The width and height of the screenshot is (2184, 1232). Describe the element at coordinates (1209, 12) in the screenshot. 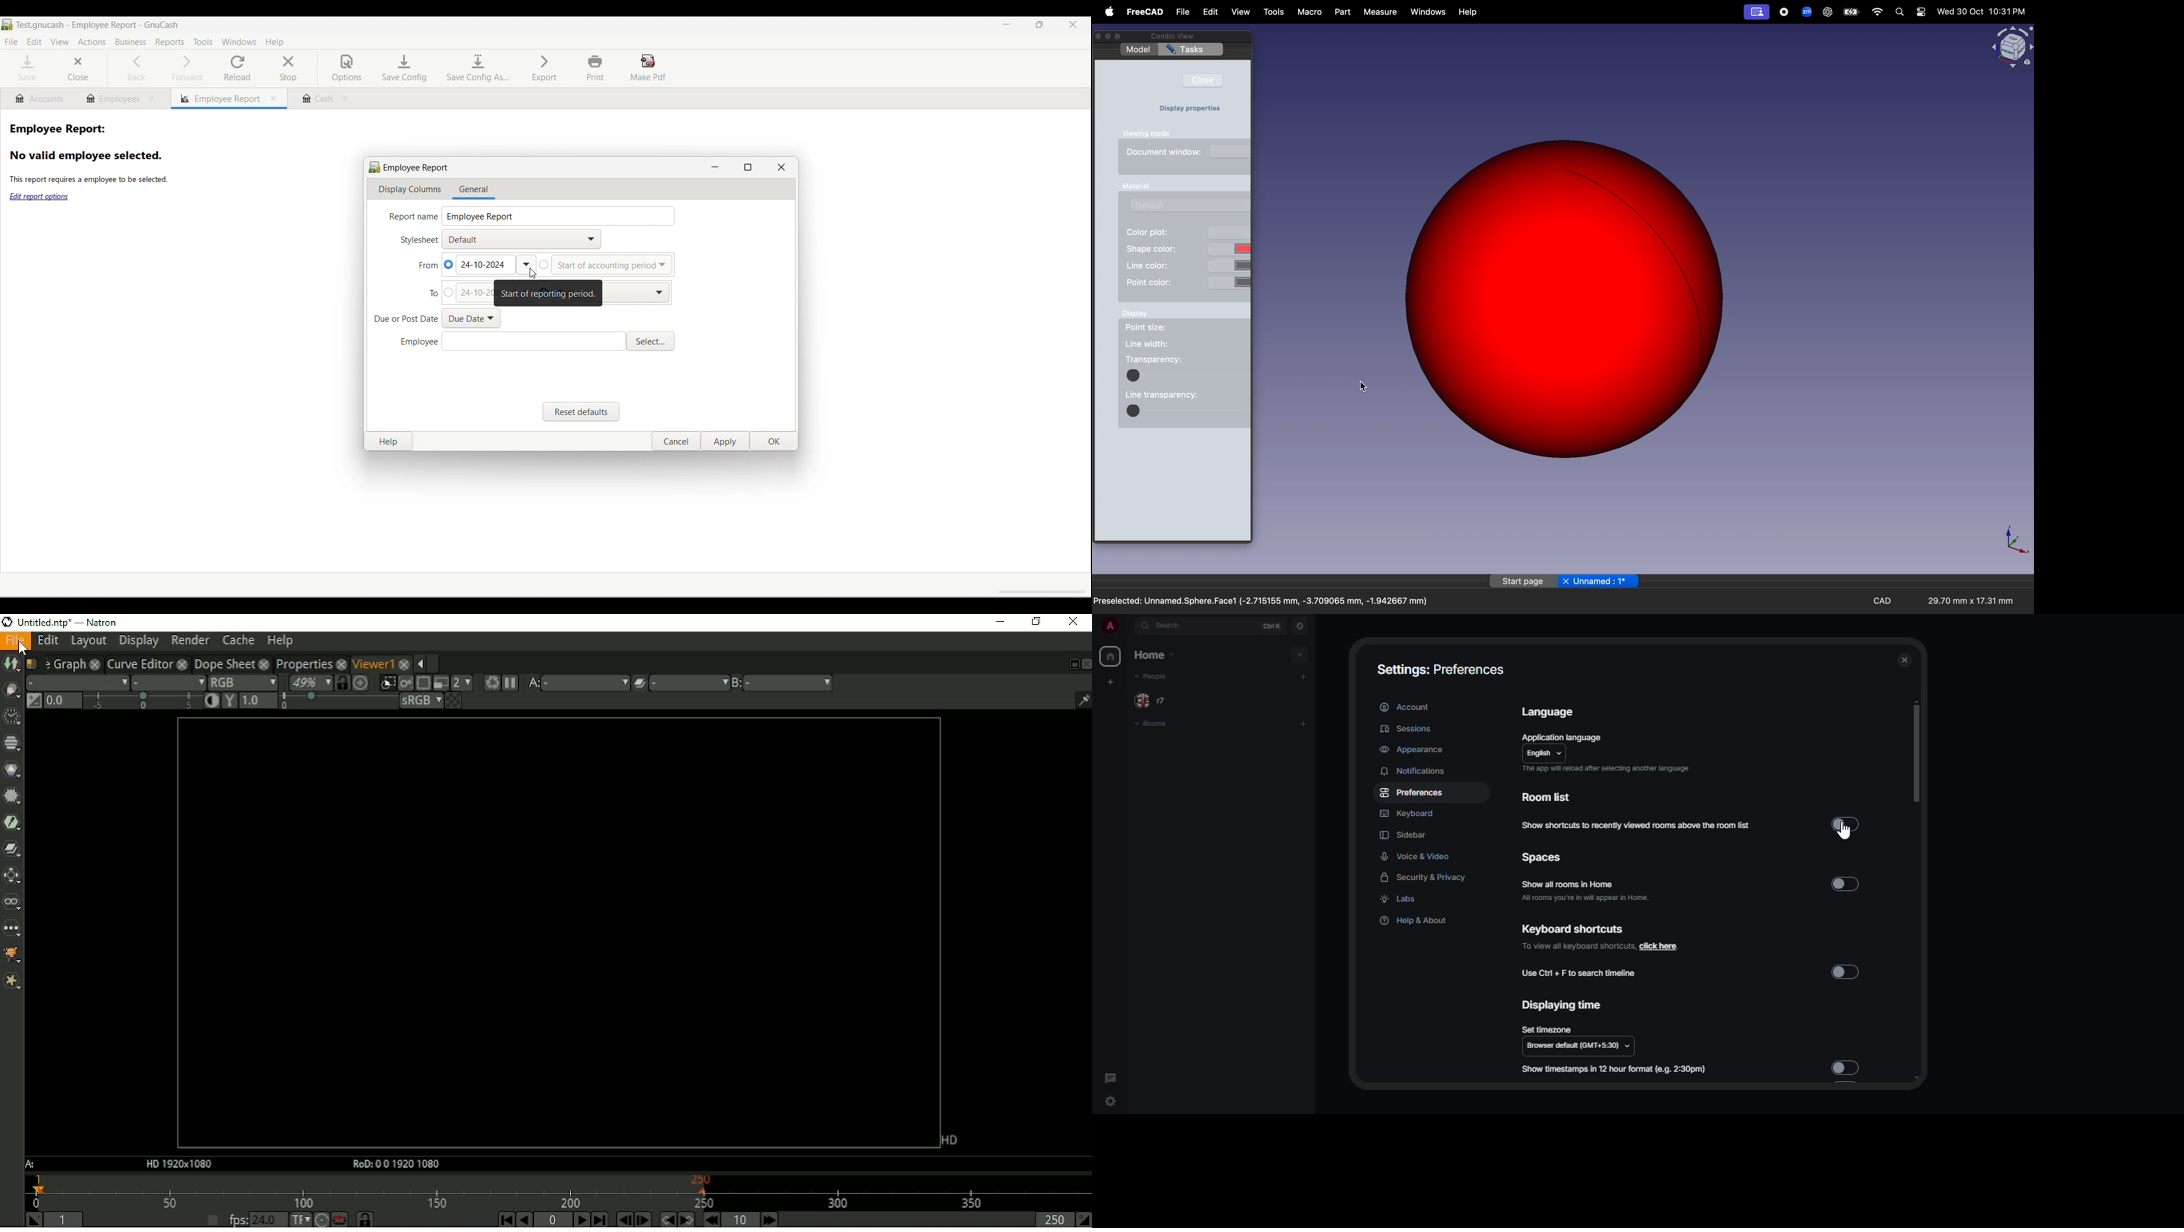

I see `edit` at that location.